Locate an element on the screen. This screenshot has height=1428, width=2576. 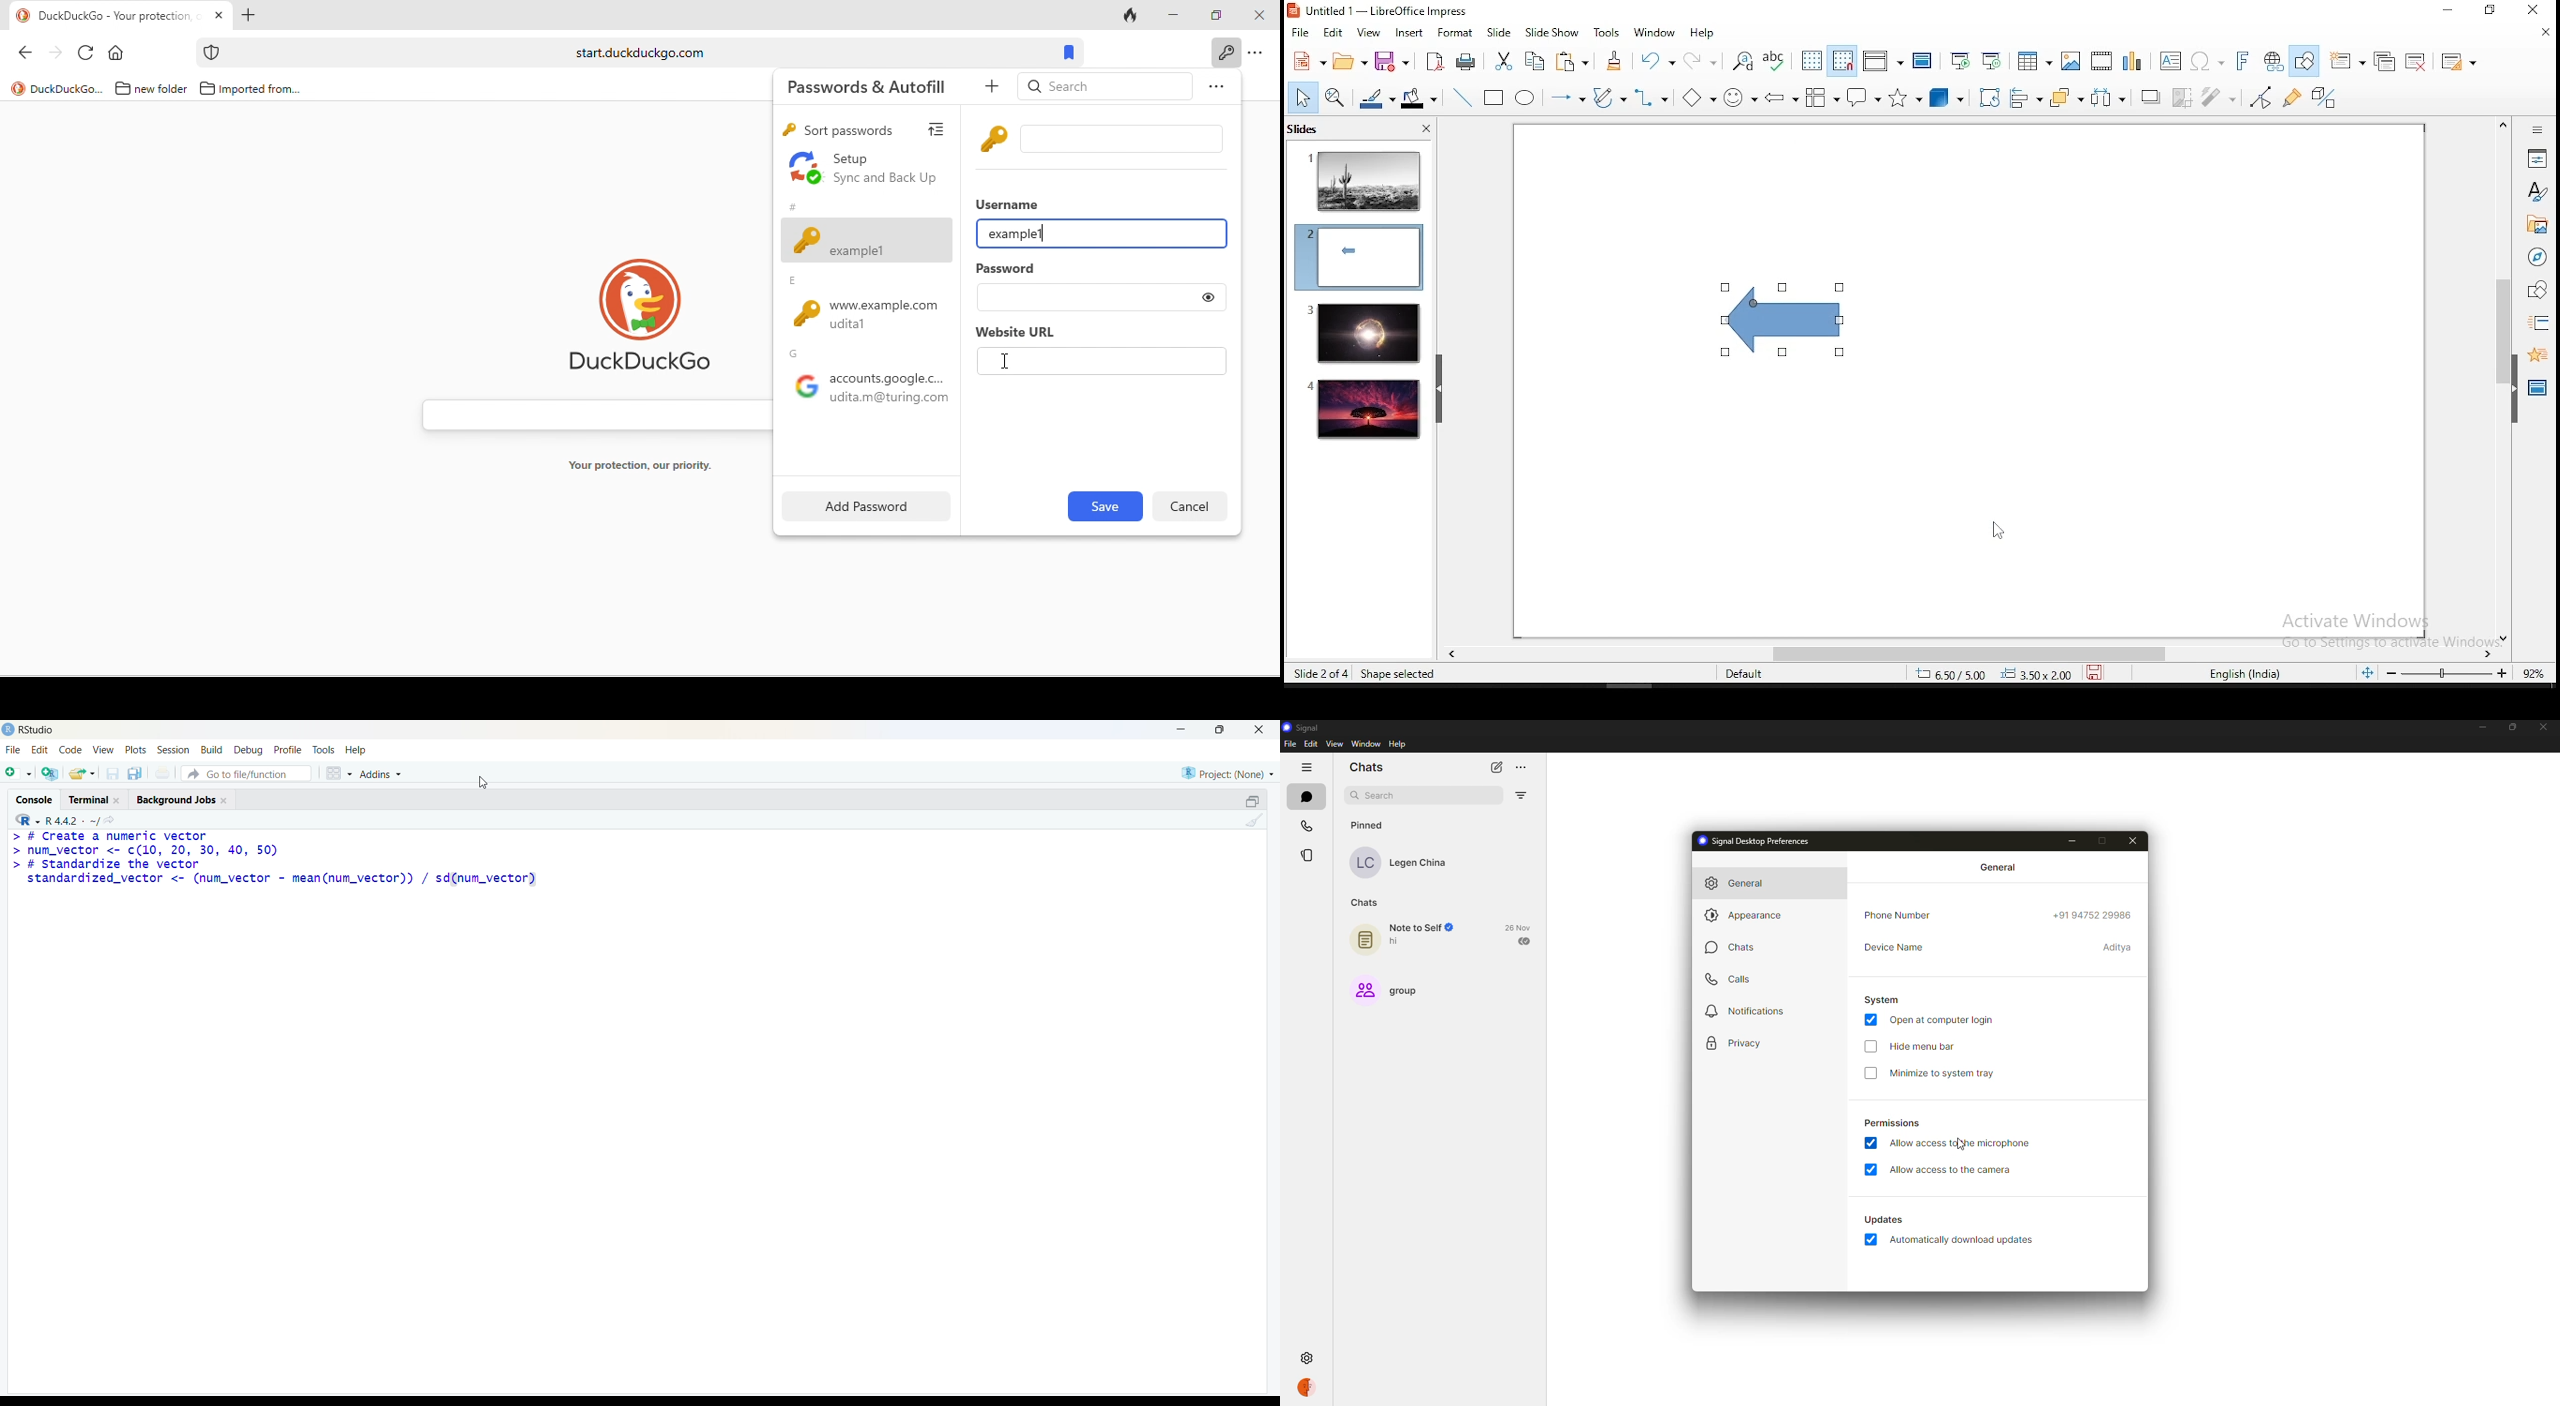
addins is located at coordinates (381, 775).